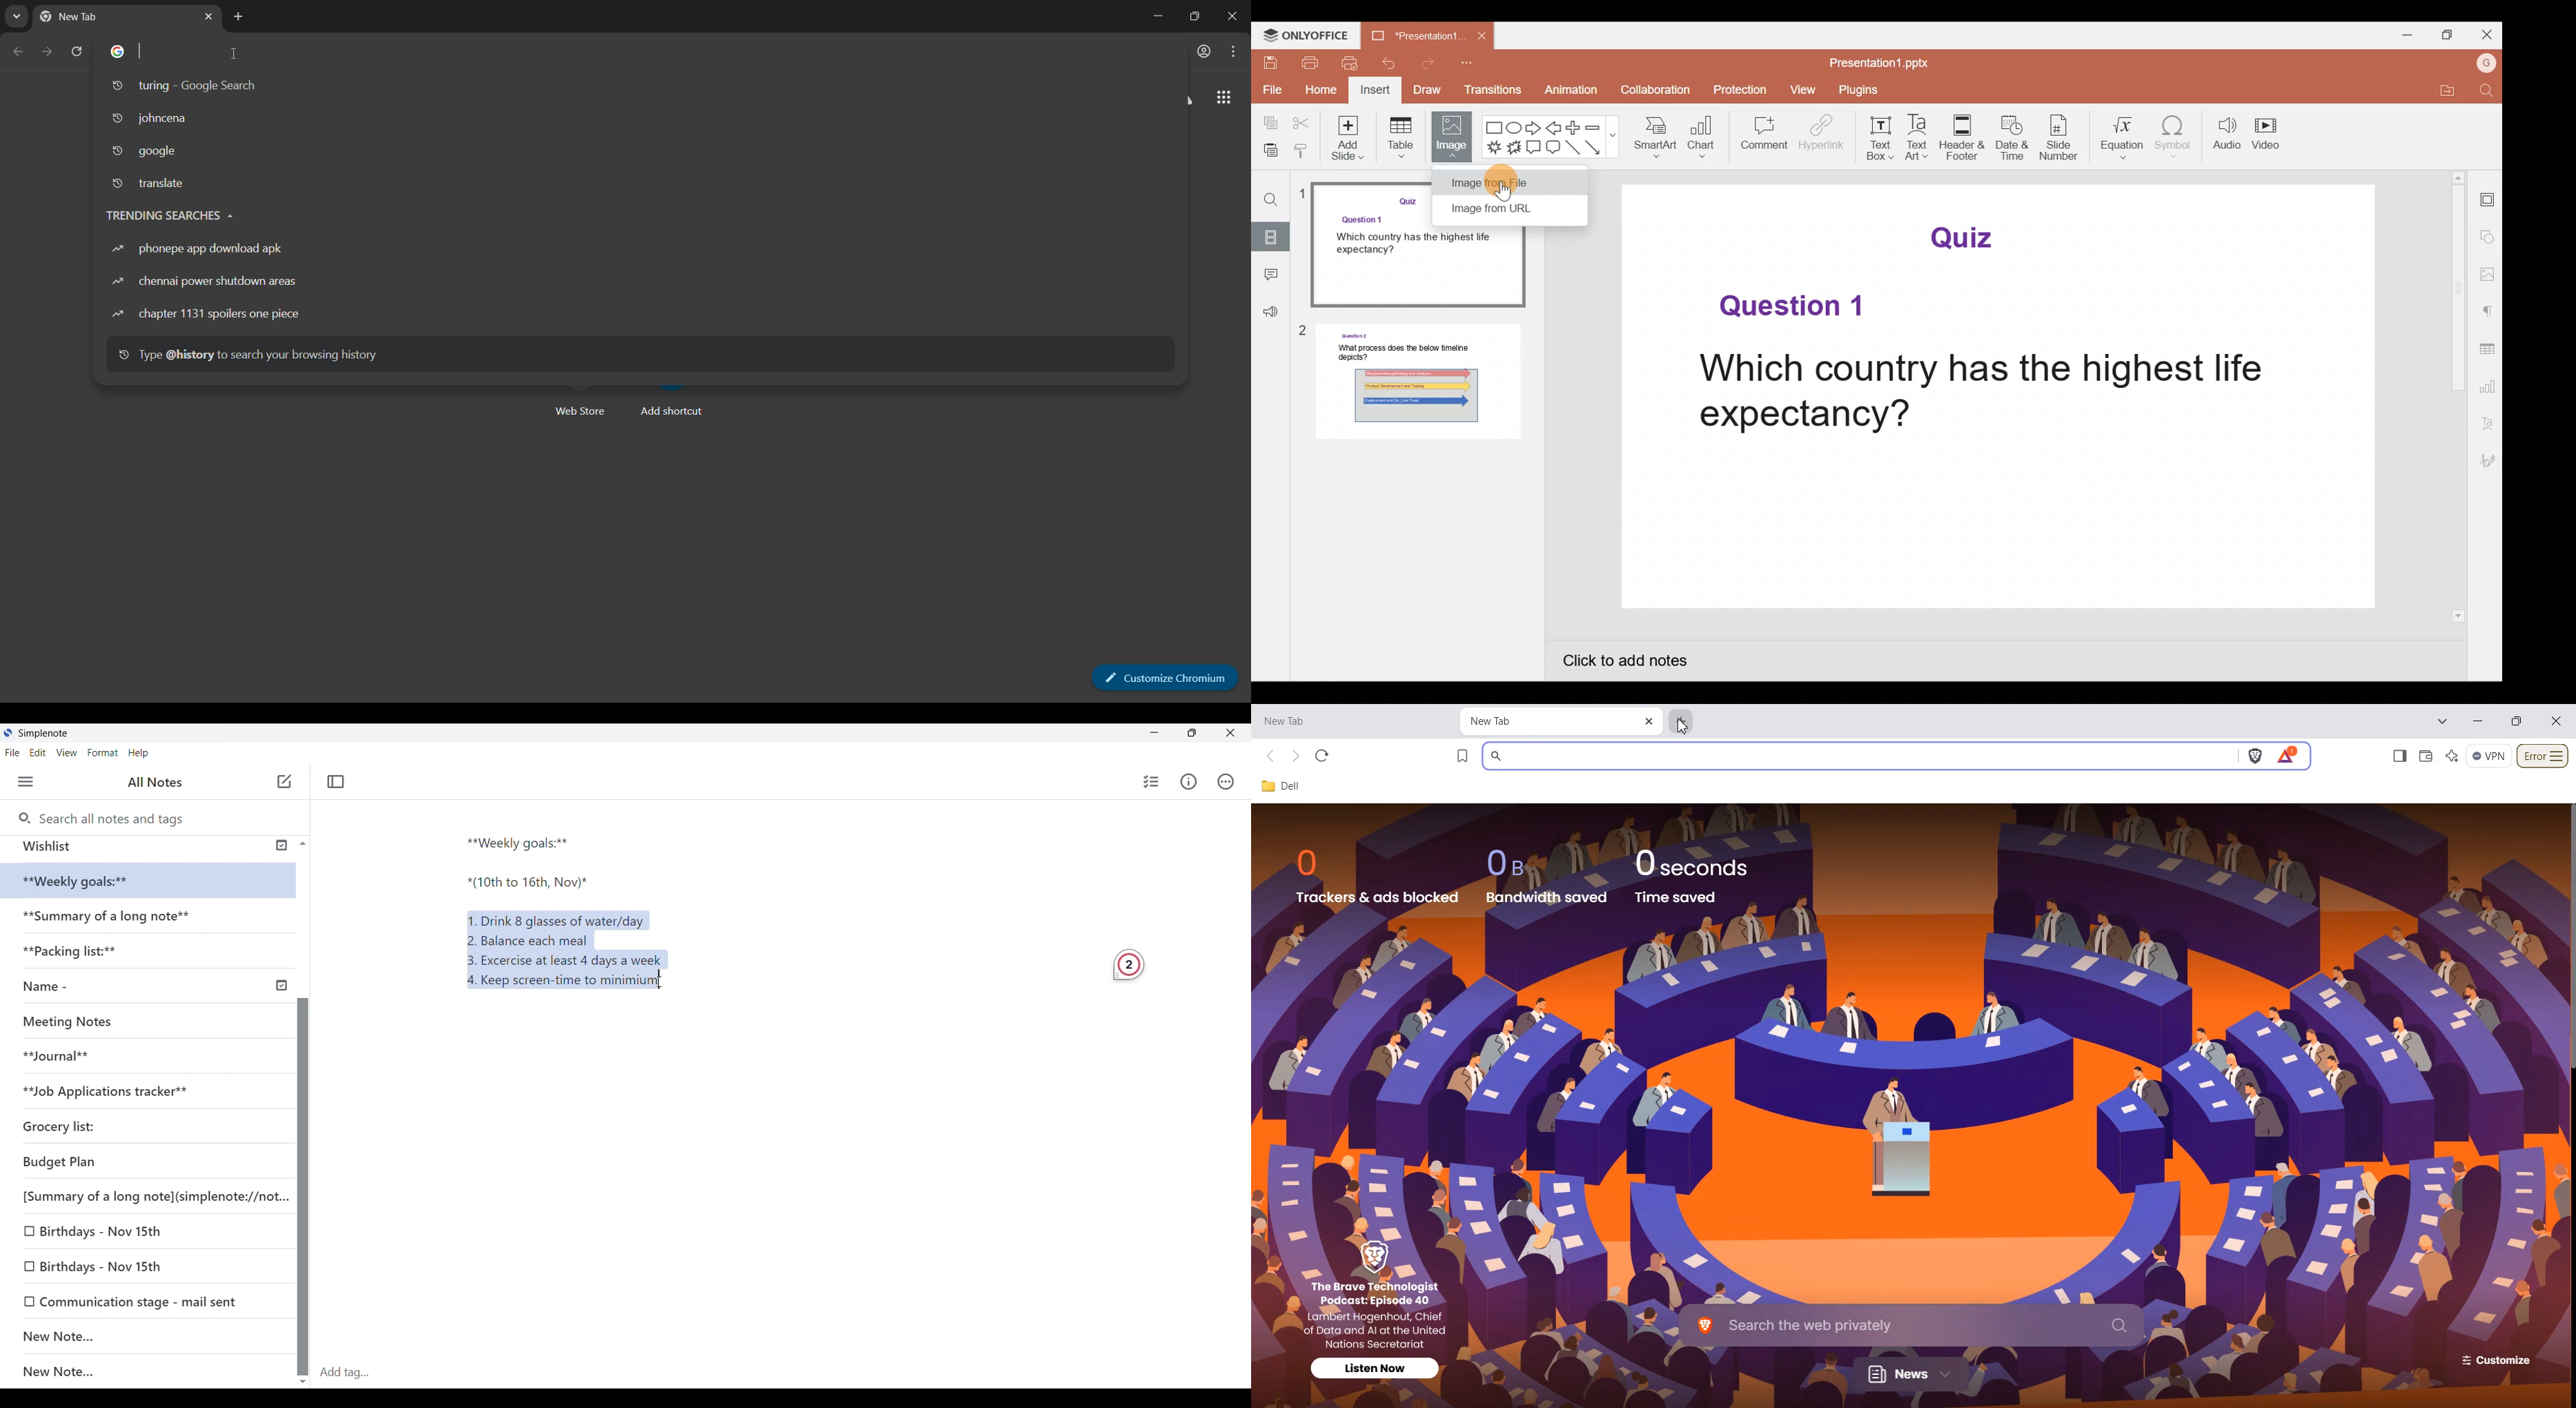  Describe the element at coordinates (523, 841) in the screenshot. I see `**Weekly goals:**` at that location.